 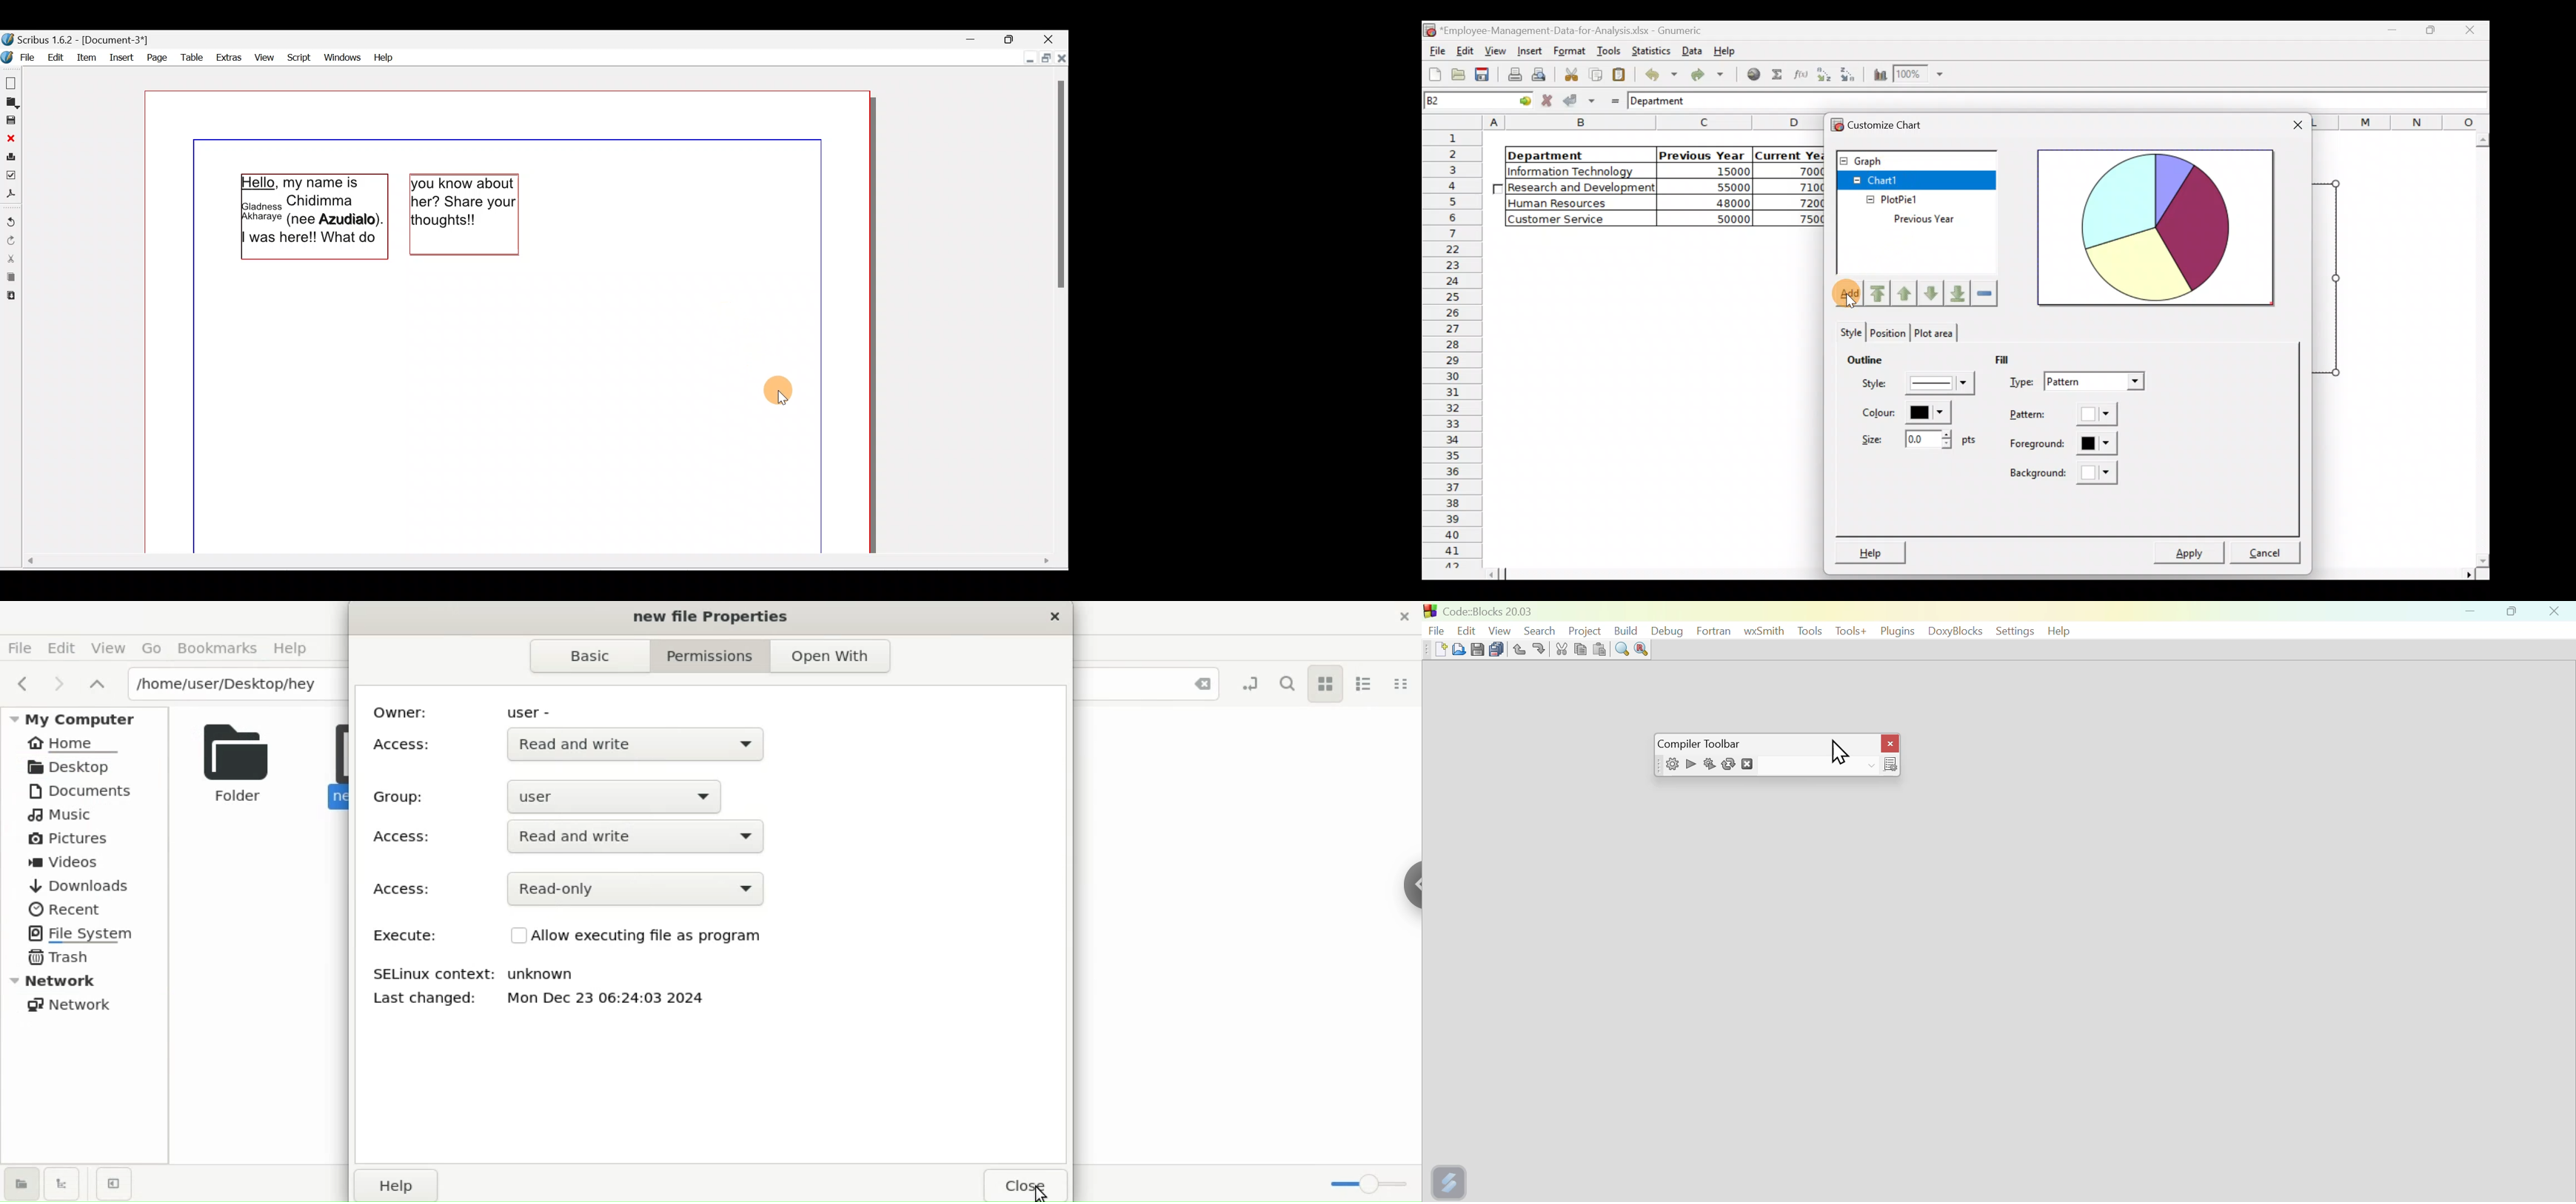 What do you see at coordinates (1802, 187) in the screenshot?
I see `71000` at bounding box center [1802, 187].